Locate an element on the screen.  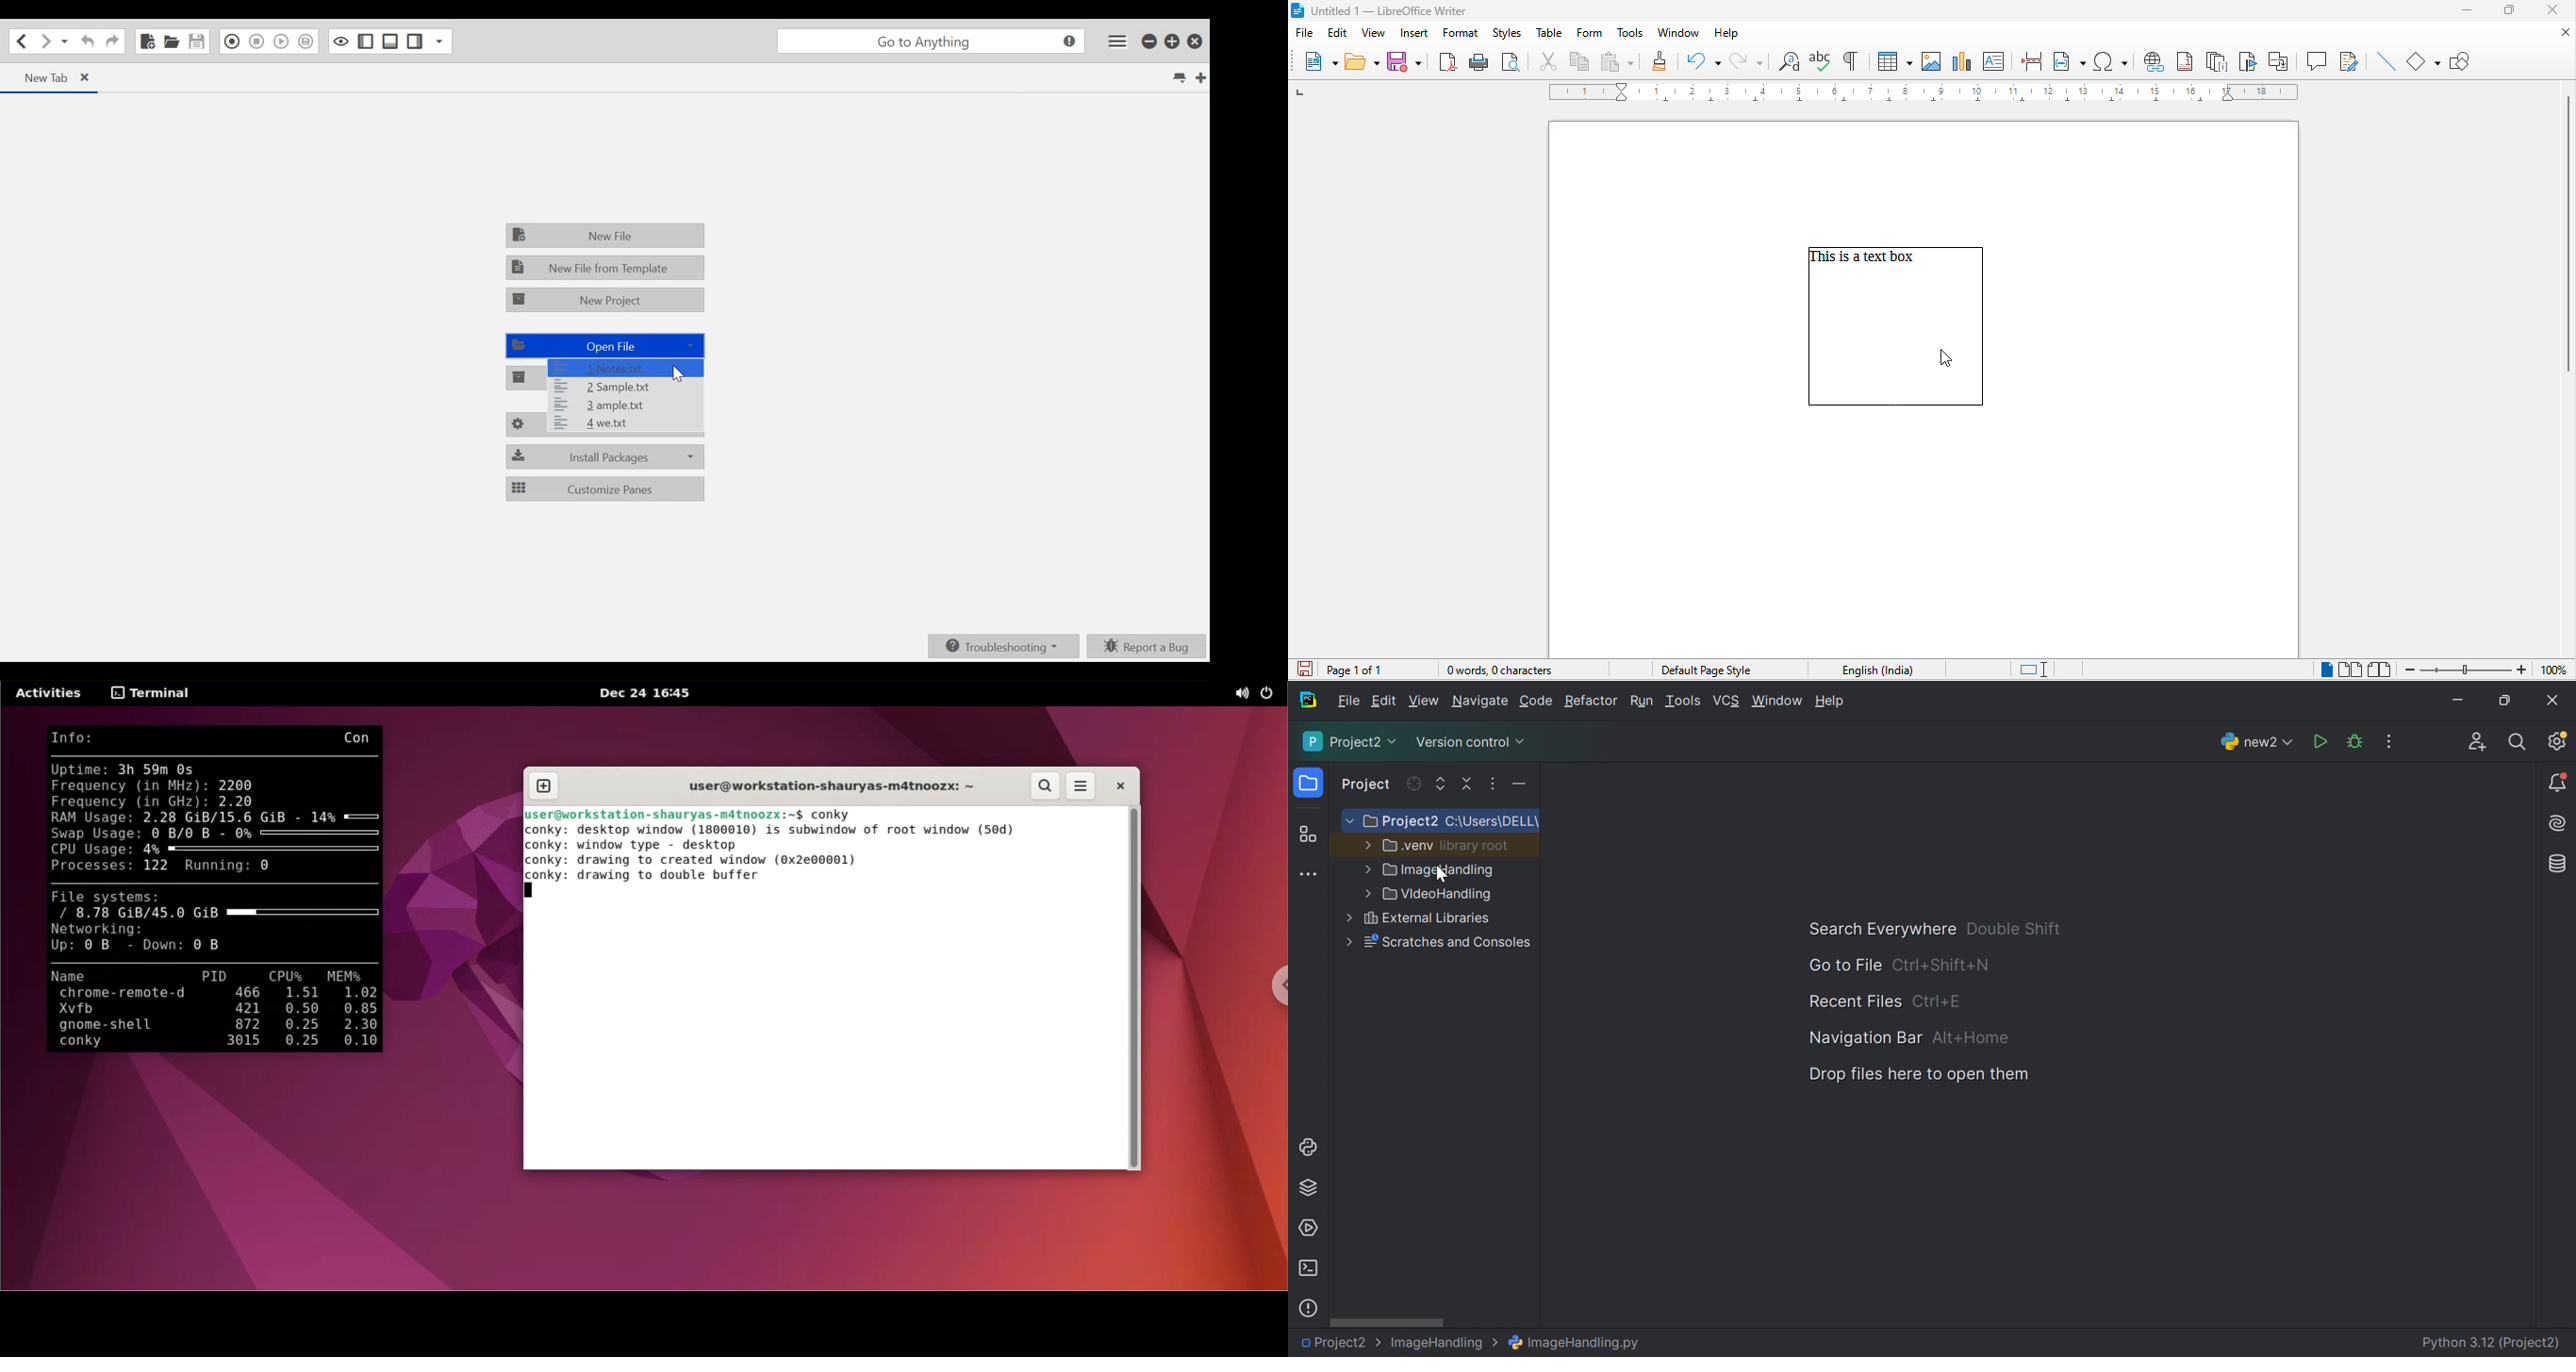
insert is located at coordinates (1413, 34).